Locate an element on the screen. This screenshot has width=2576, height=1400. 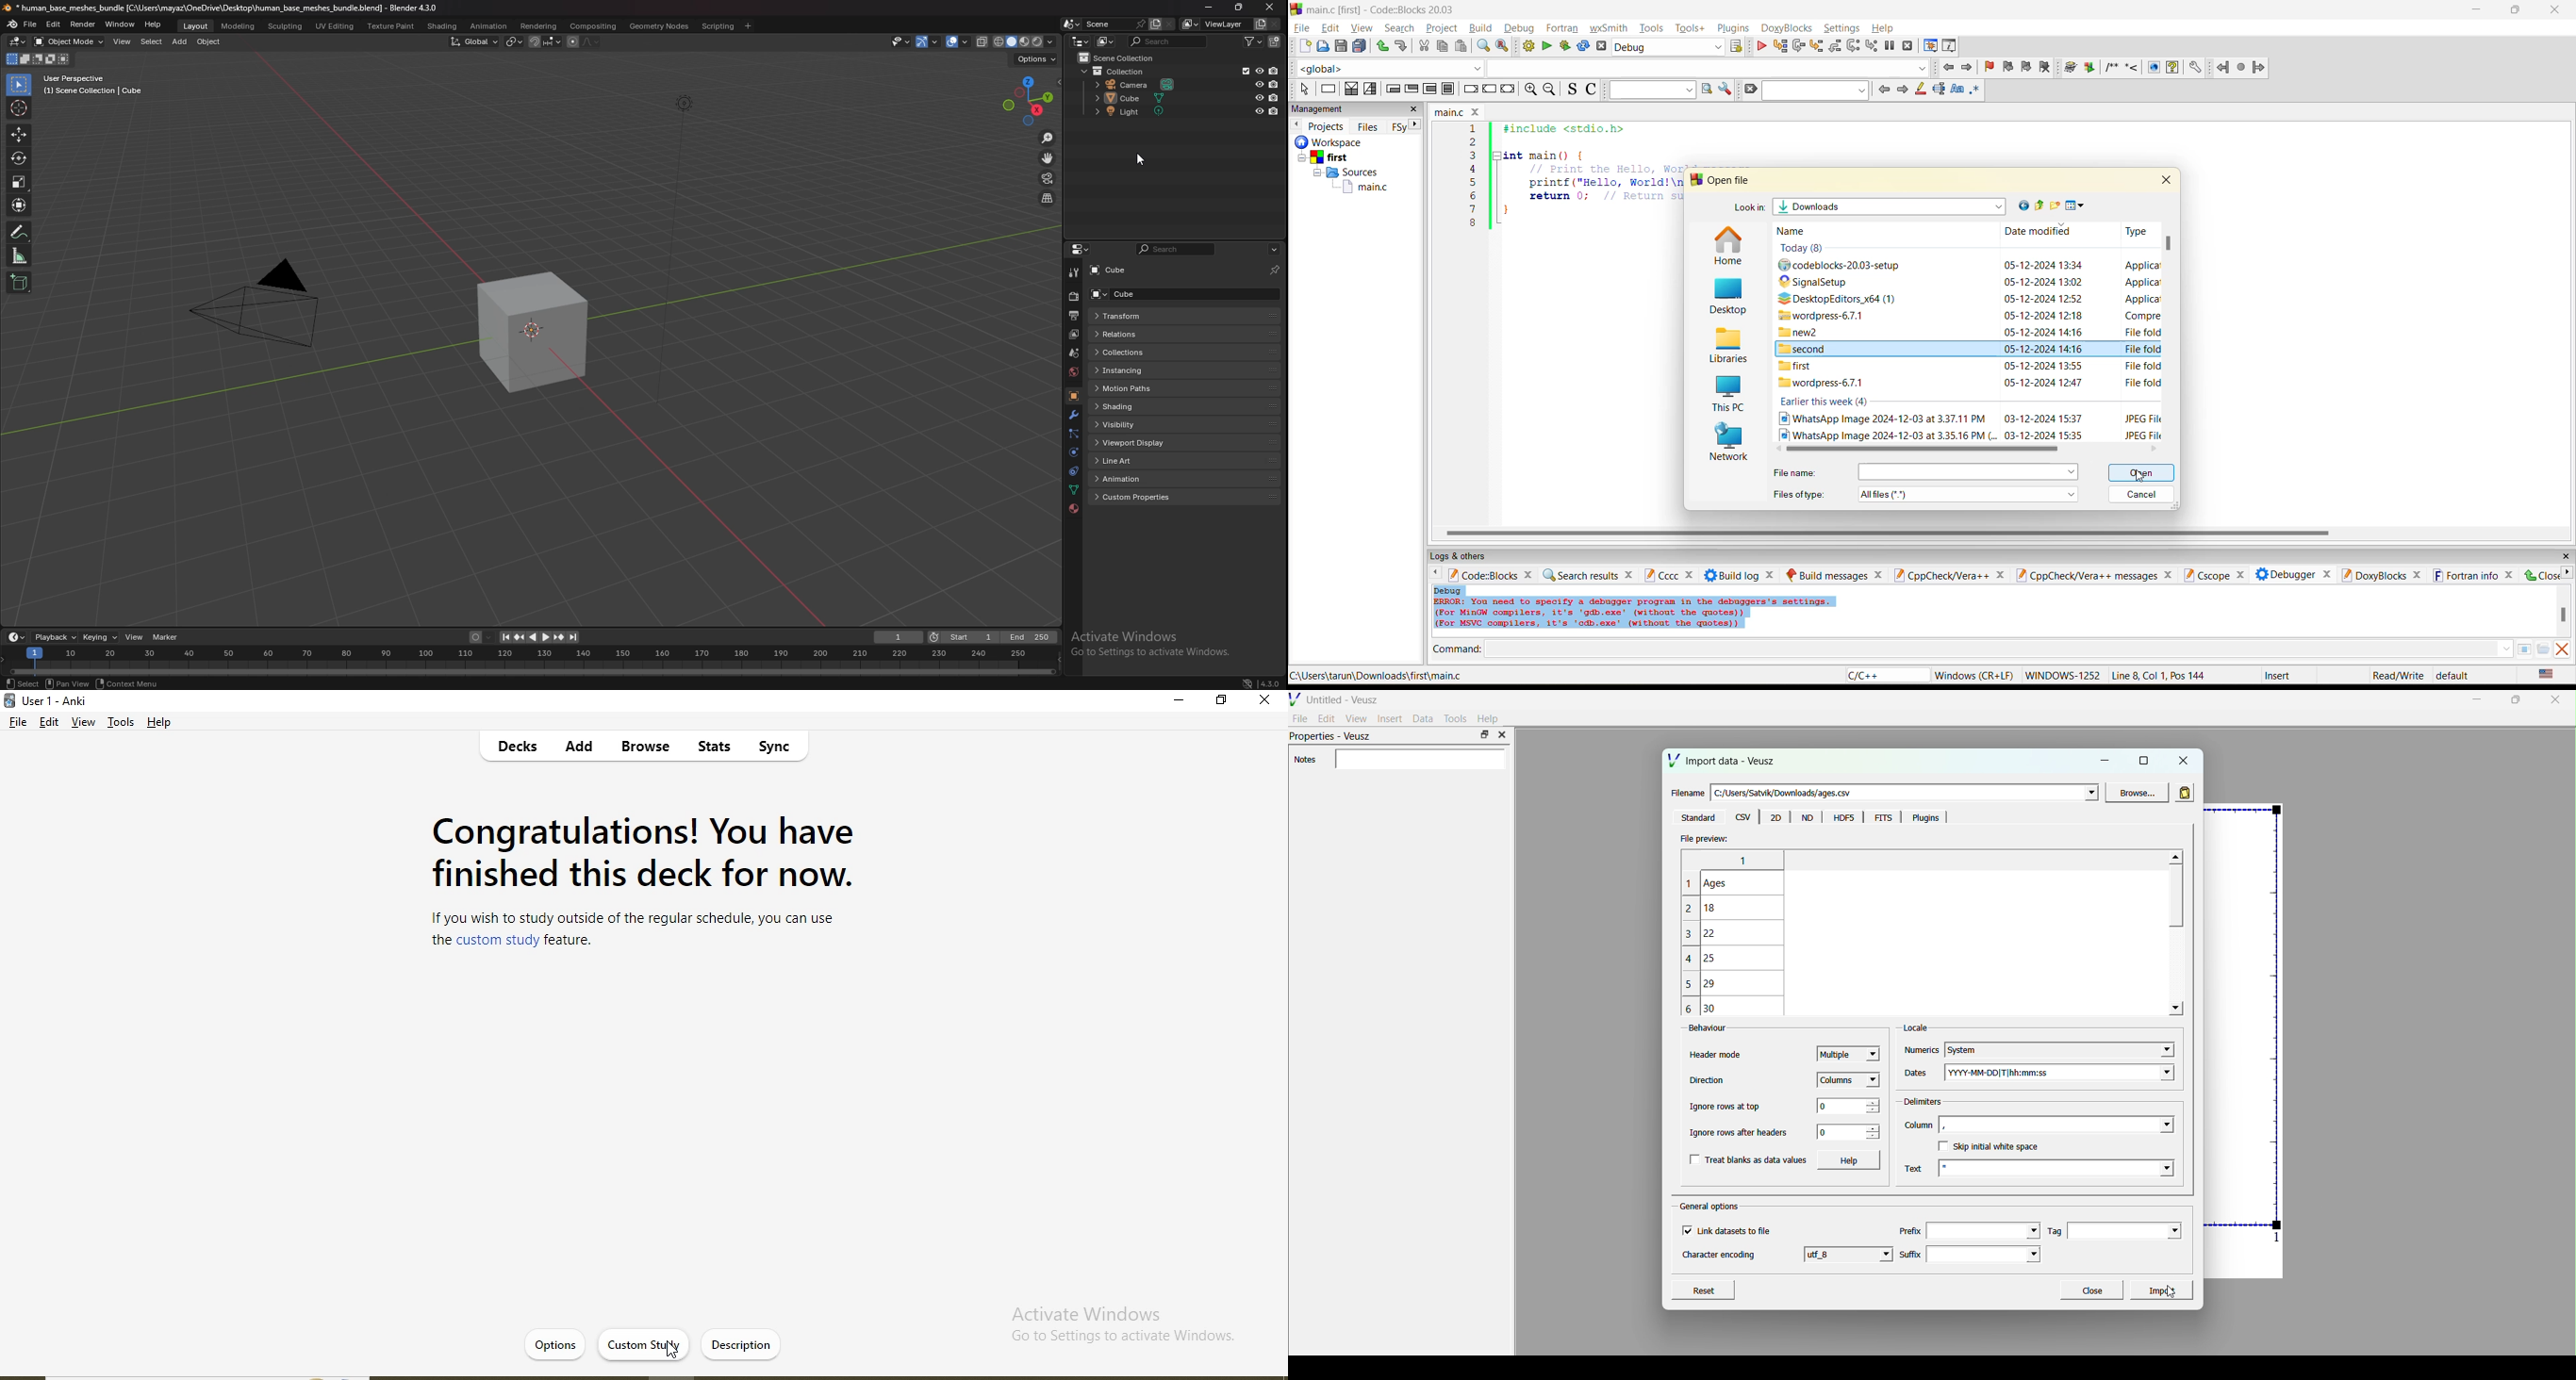
date and time is located at coordinates (2043, 282).